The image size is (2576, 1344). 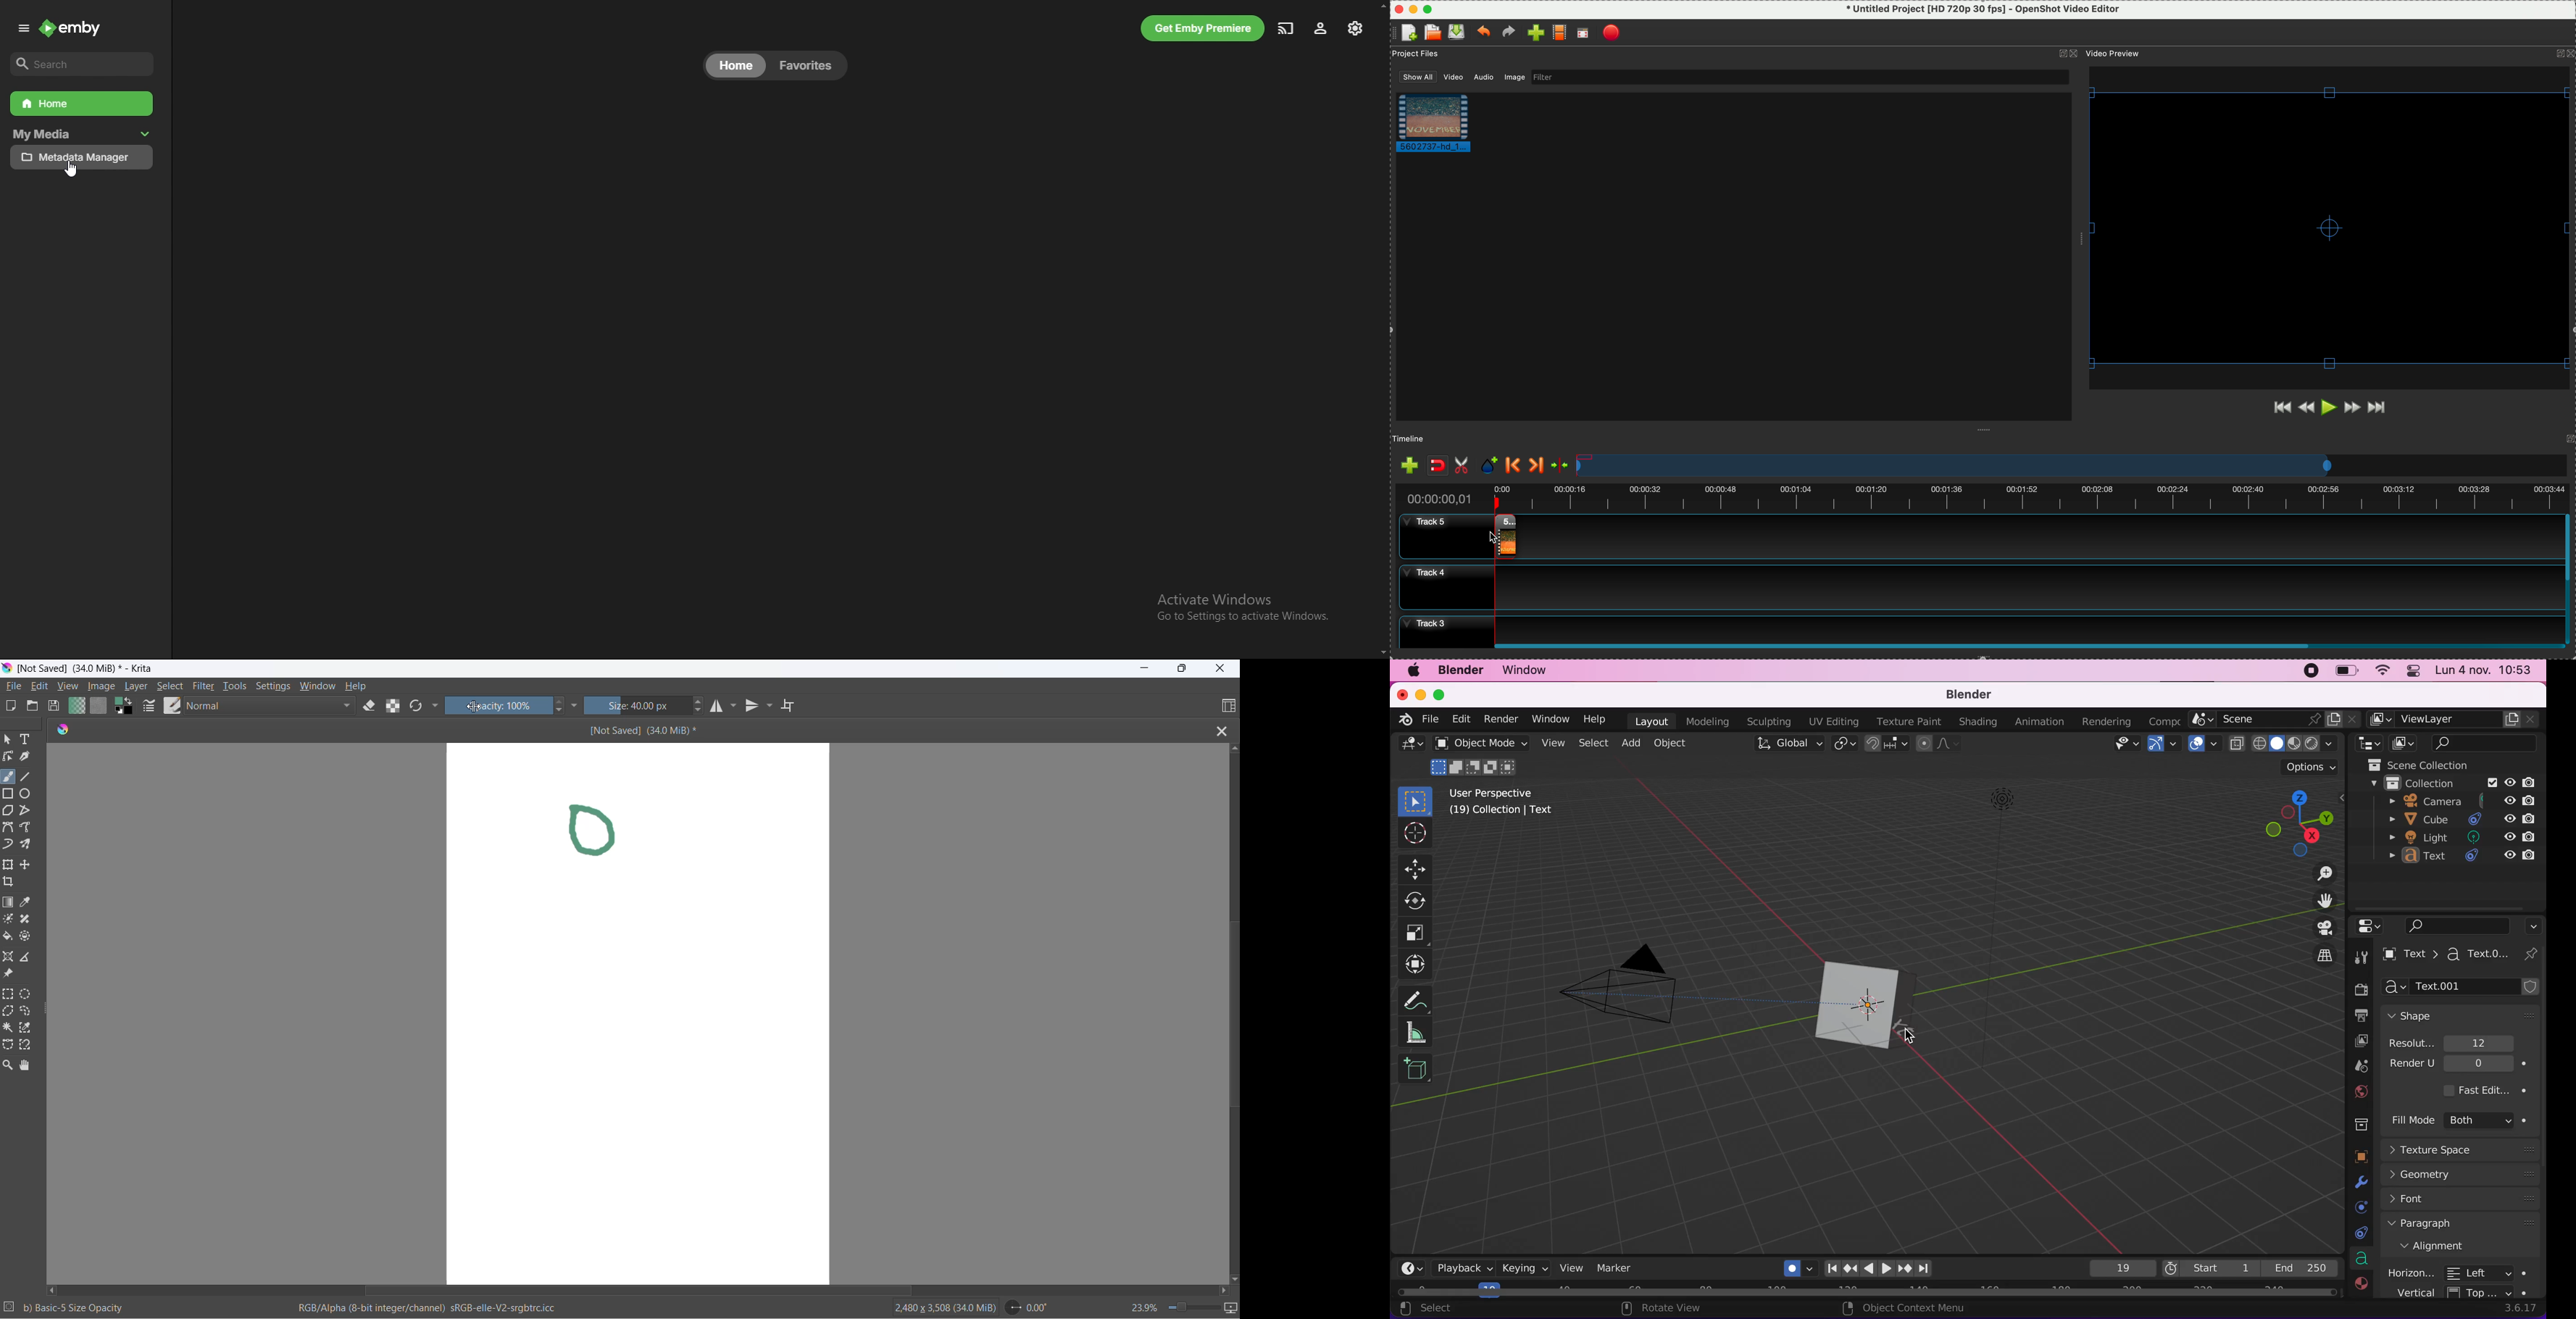 What do you see at coordinates (430, 1309) in the screenshot?
I see `RGB/Alpha (8-bit integer/channel) sRGb-elle-V2-srgbtrc.icc` at bounding box center [430, 1309].